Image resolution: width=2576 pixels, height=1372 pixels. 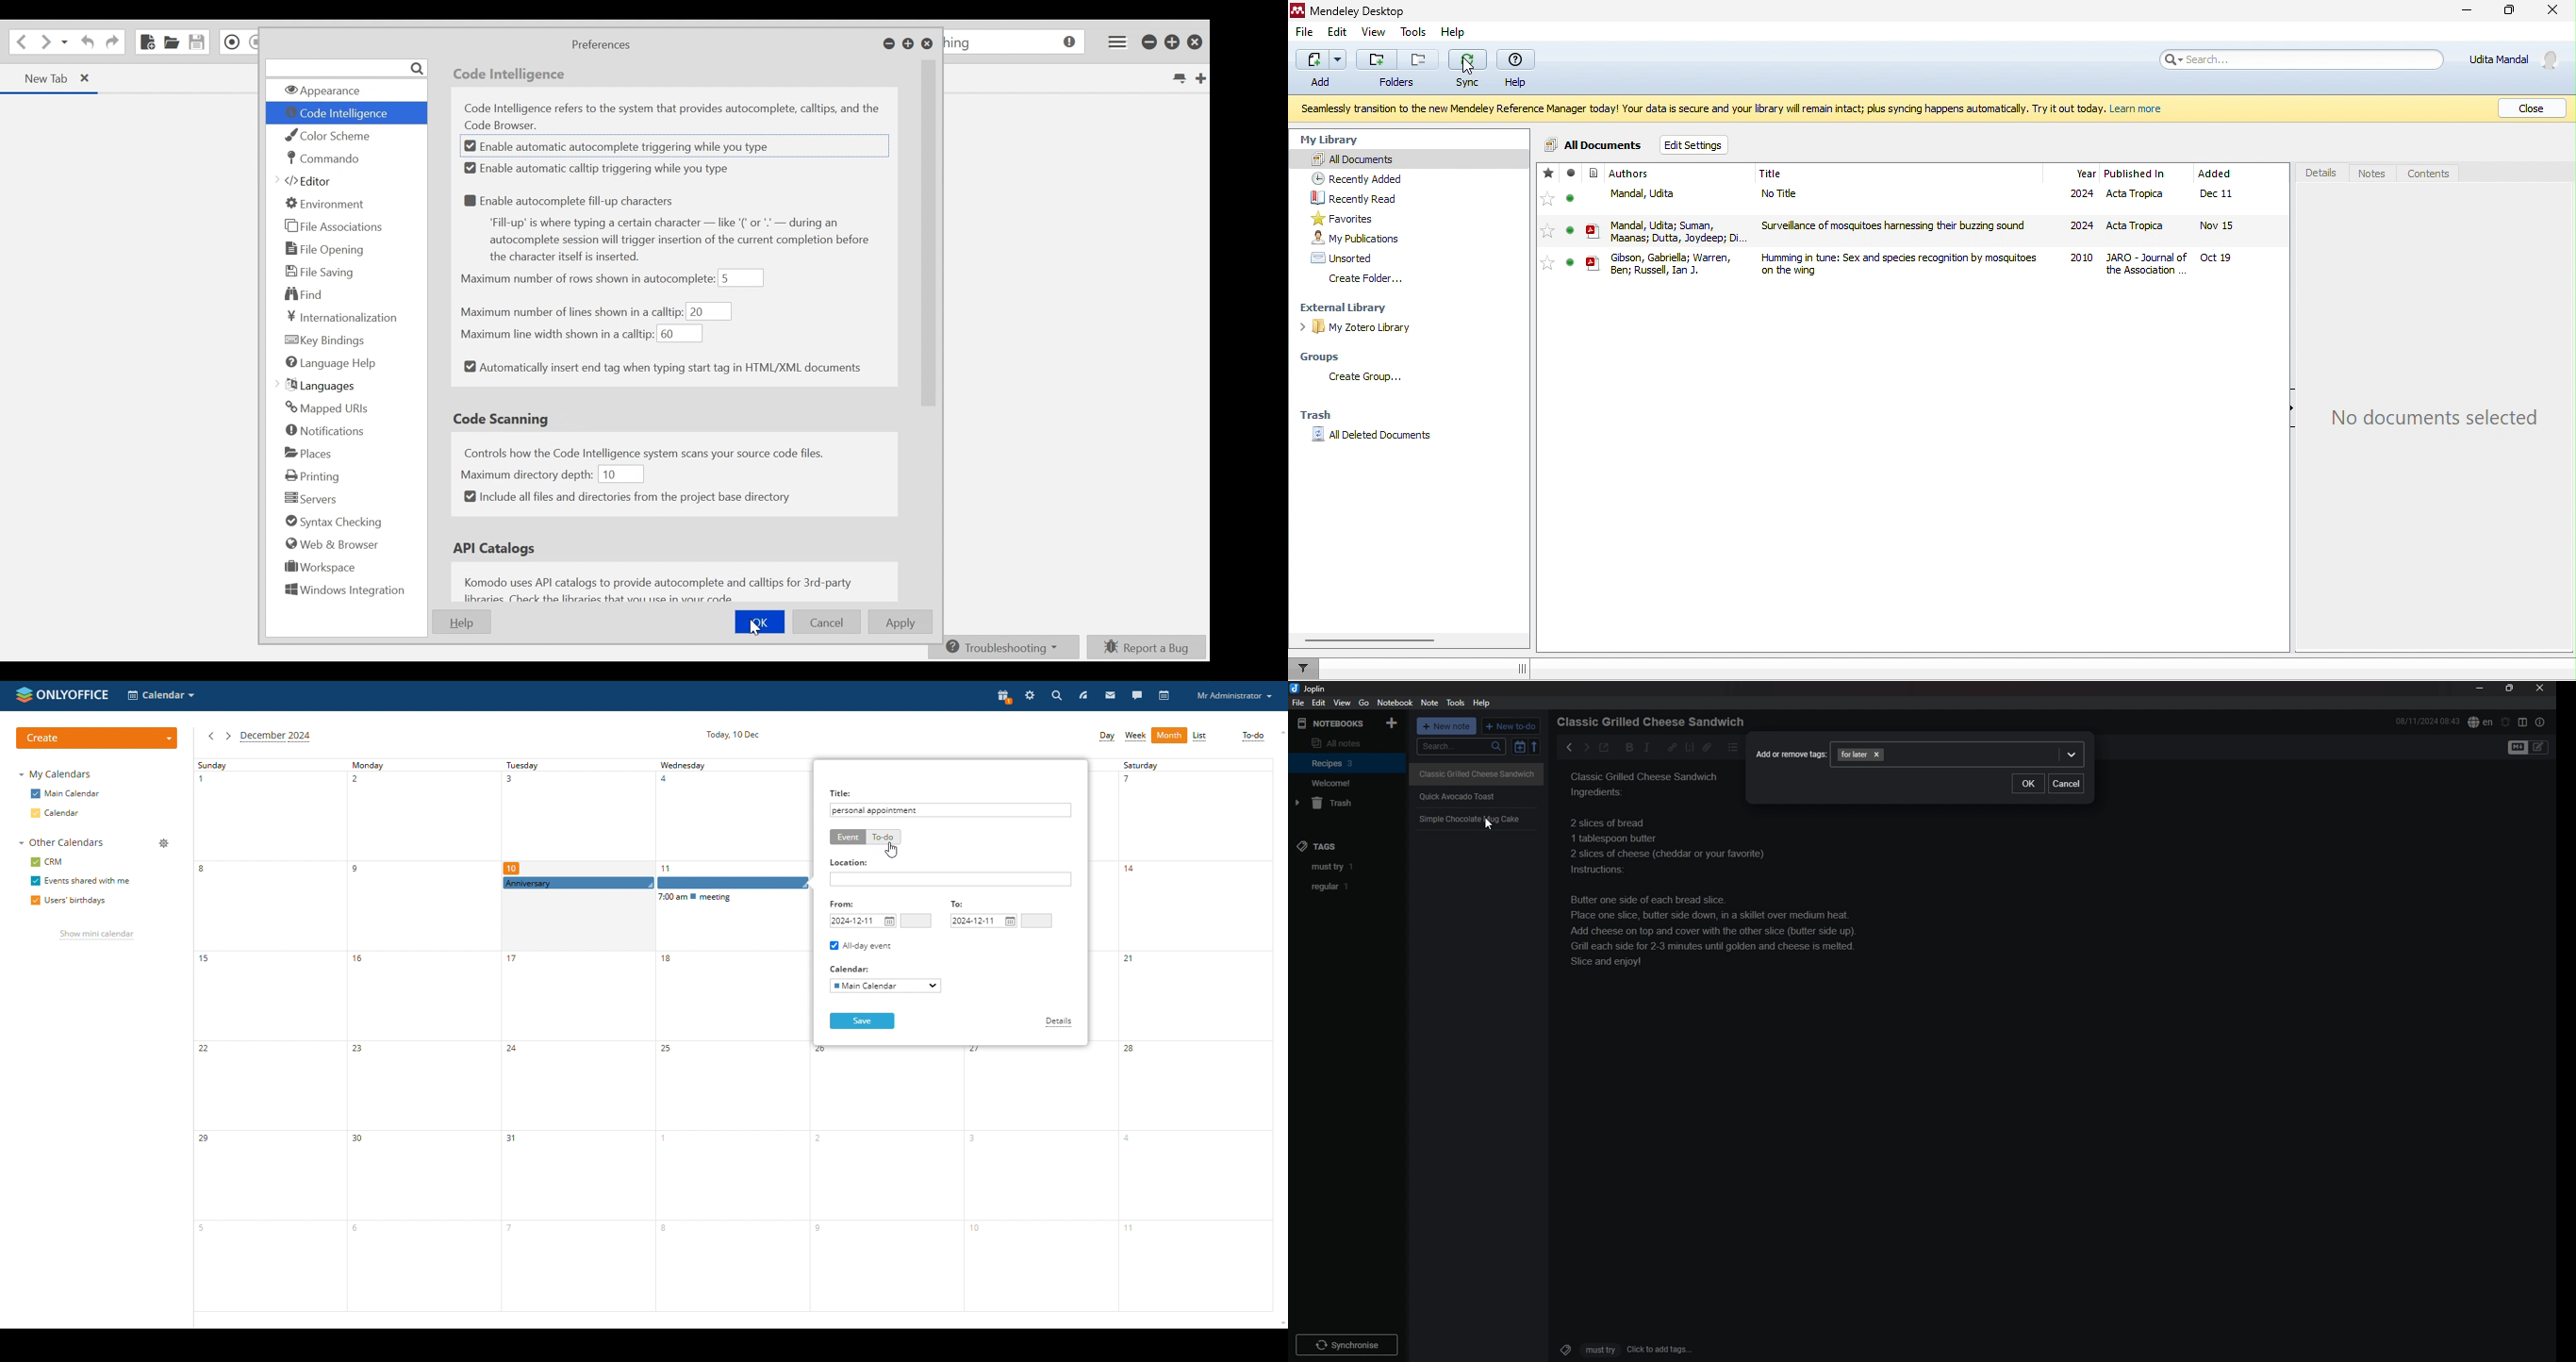 I want to click on bold, so click(x=1626, y=748).